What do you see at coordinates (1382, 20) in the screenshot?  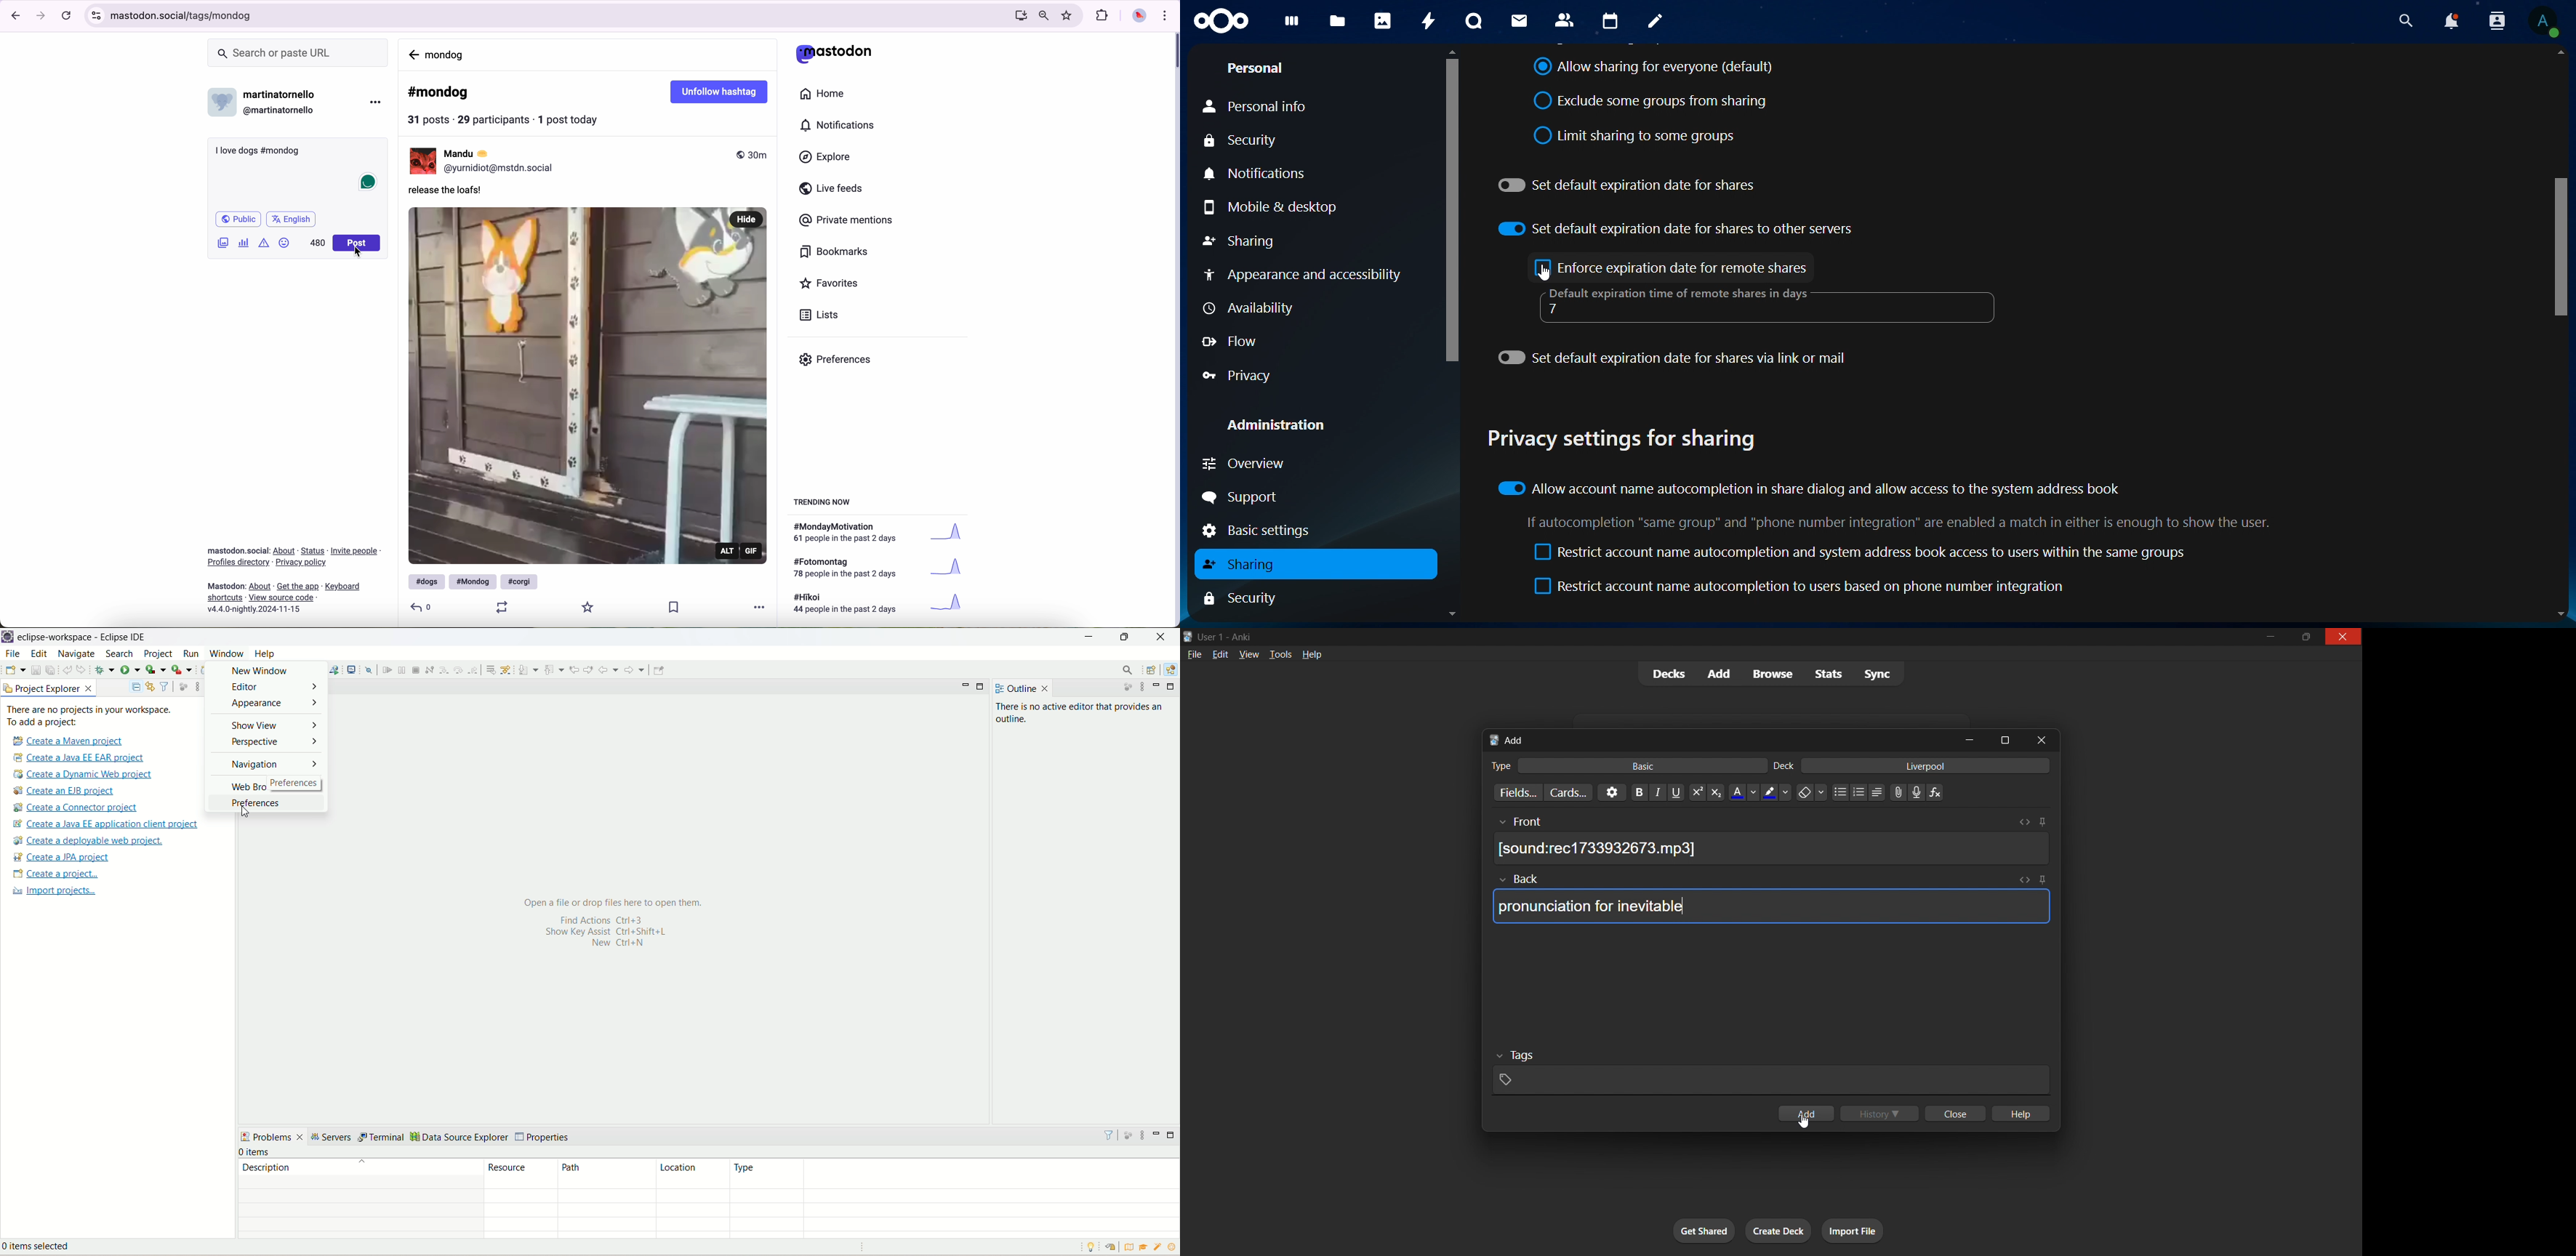 I see `photos` at bounding box center [1382, 20].